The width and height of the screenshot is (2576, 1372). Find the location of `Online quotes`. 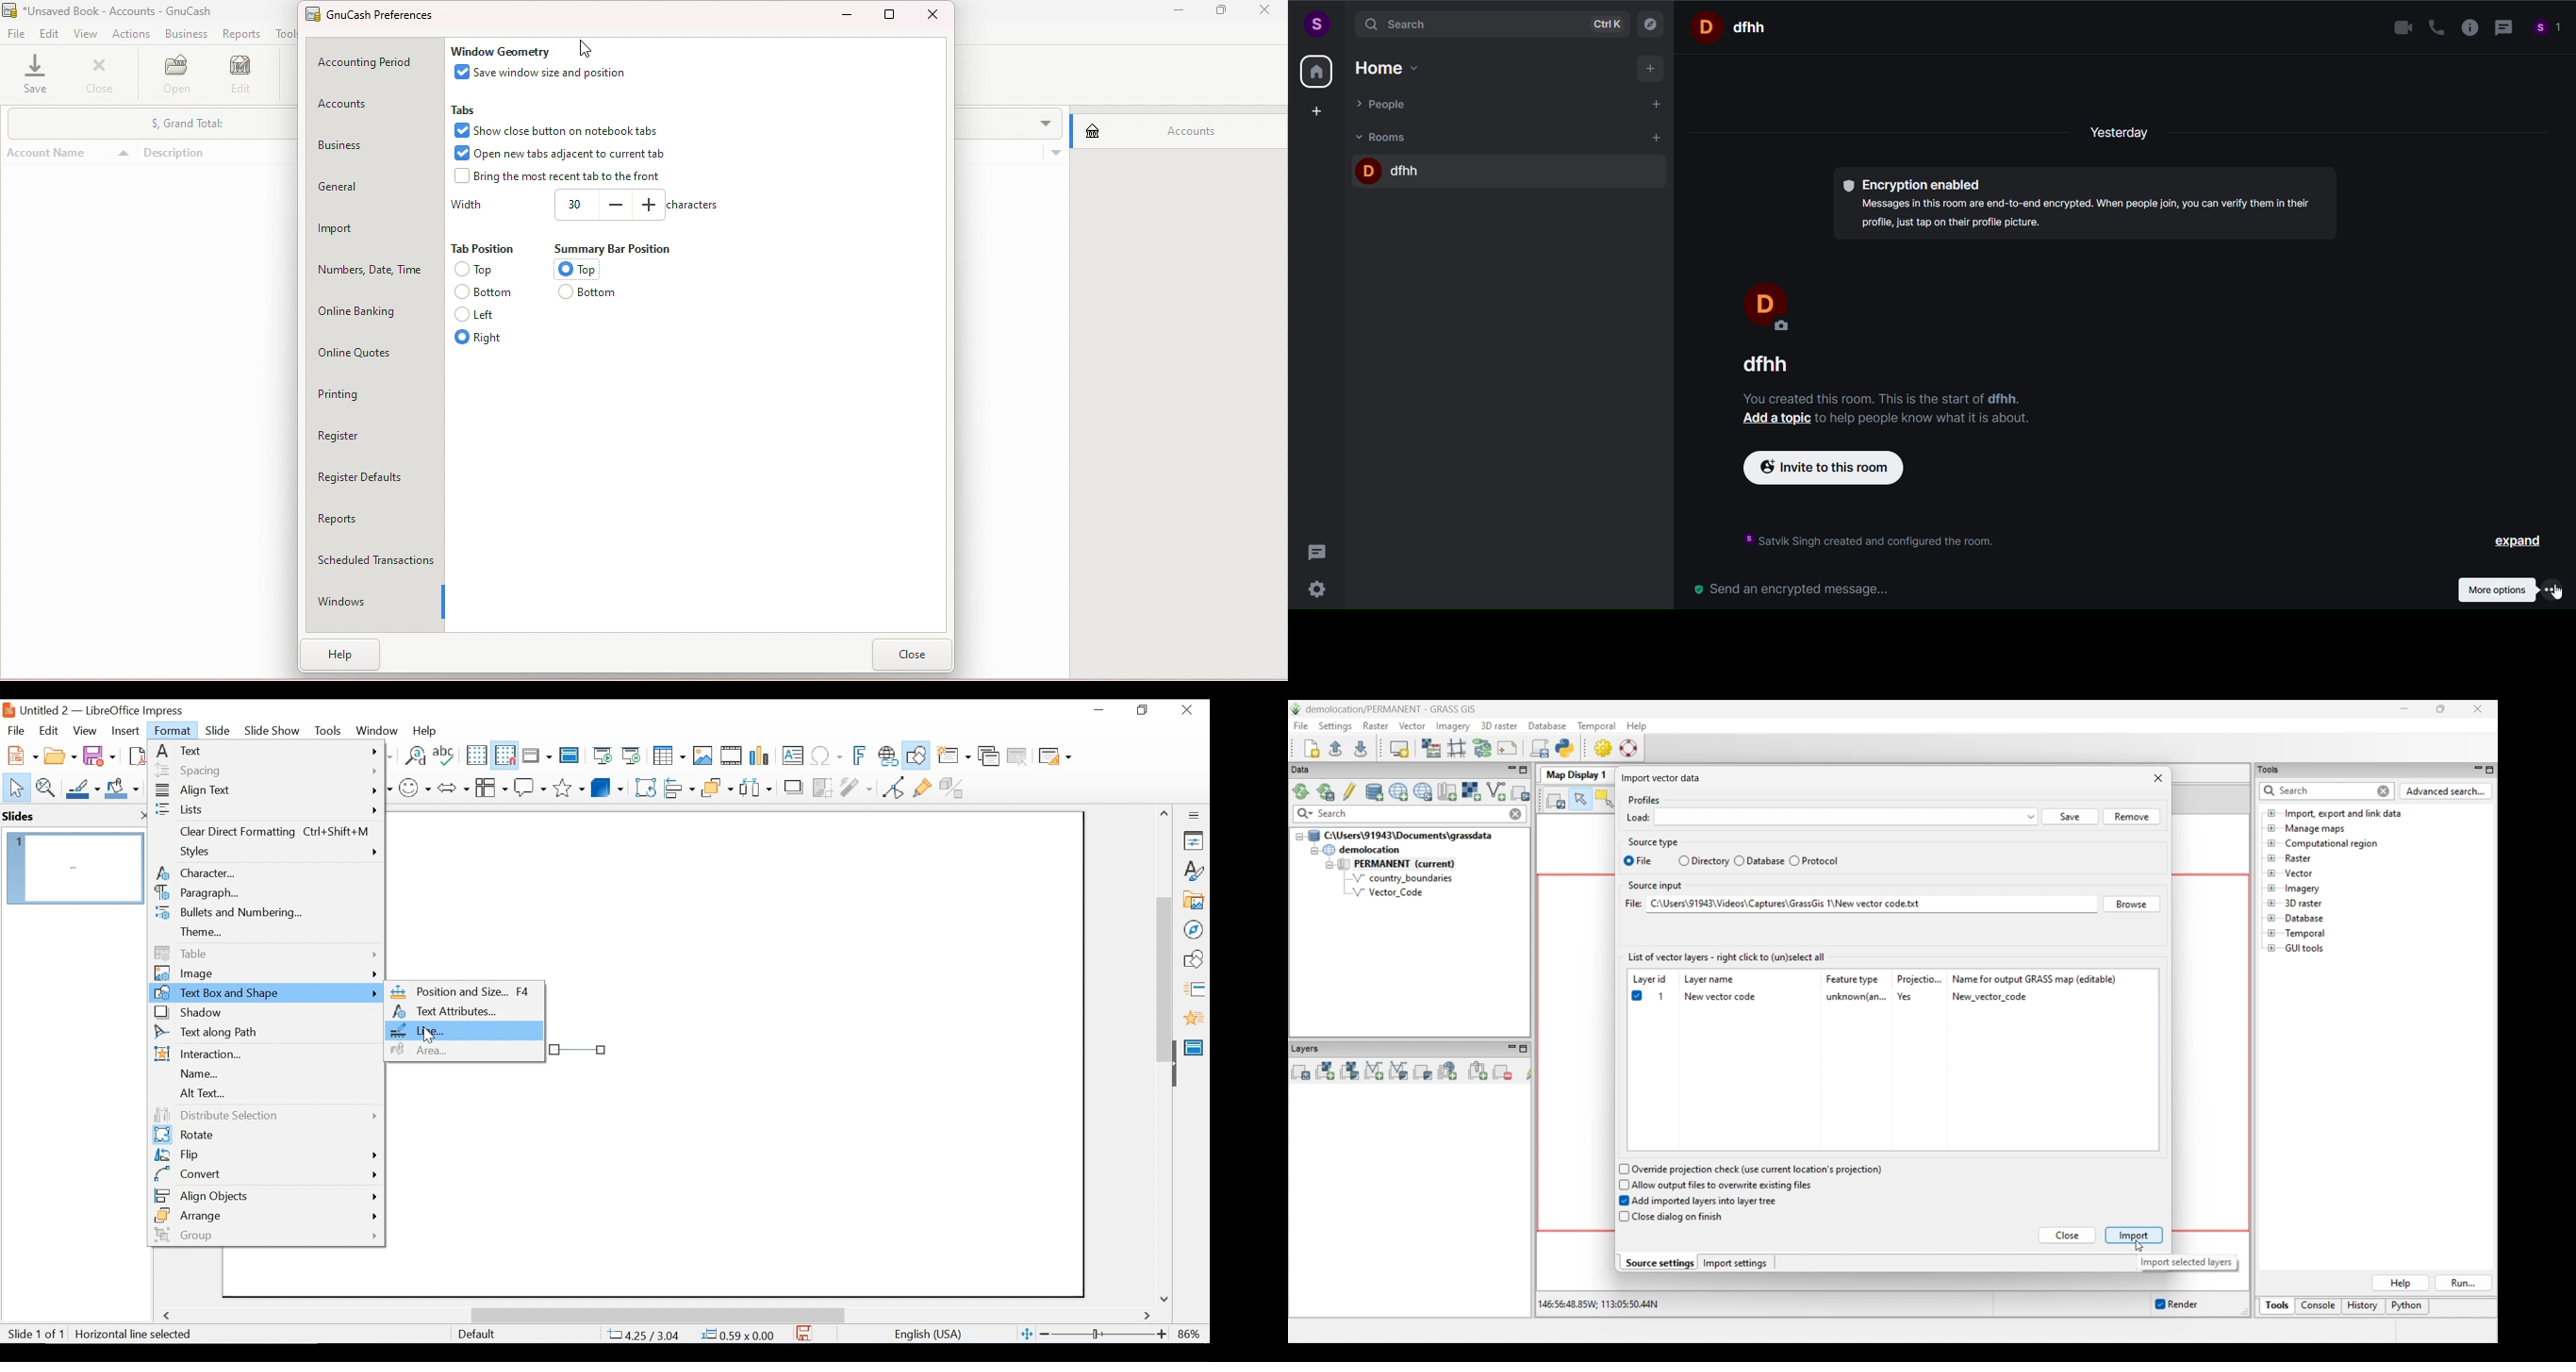

Online quotes is located at coordinates (368, 347).